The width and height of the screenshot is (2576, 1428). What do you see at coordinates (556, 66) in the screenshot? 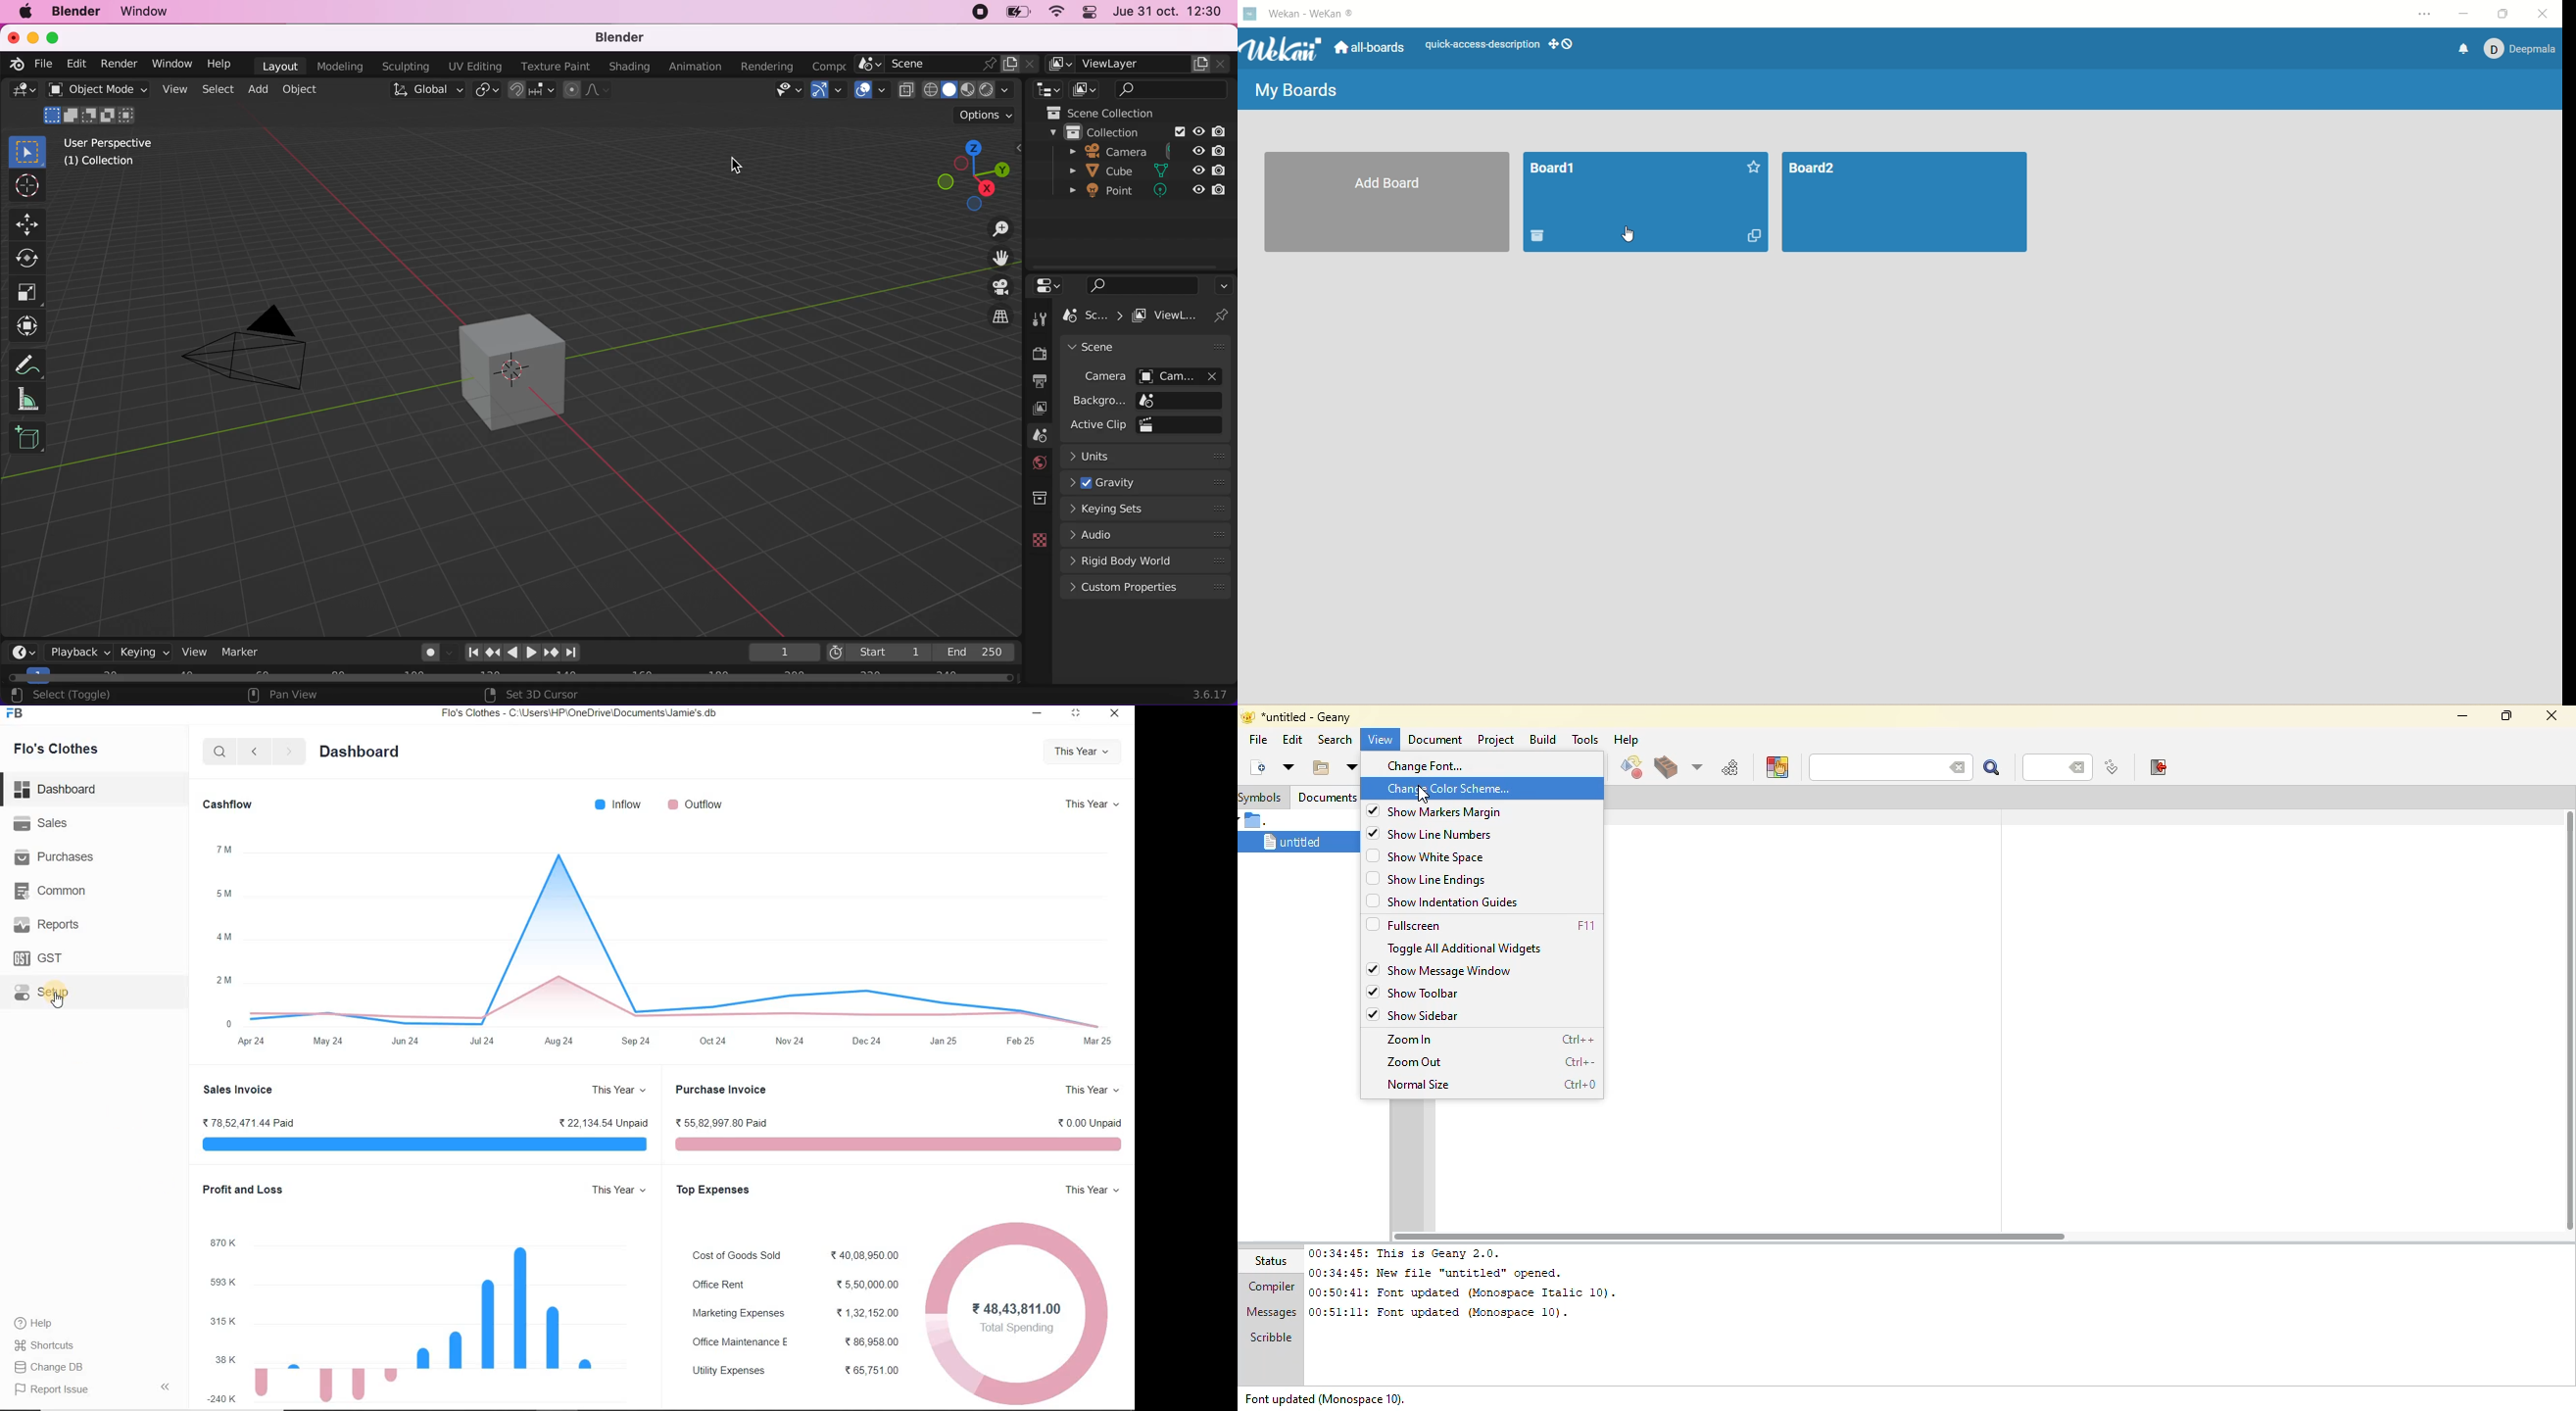
I see `texture paint` at bounding box center [556, 66].